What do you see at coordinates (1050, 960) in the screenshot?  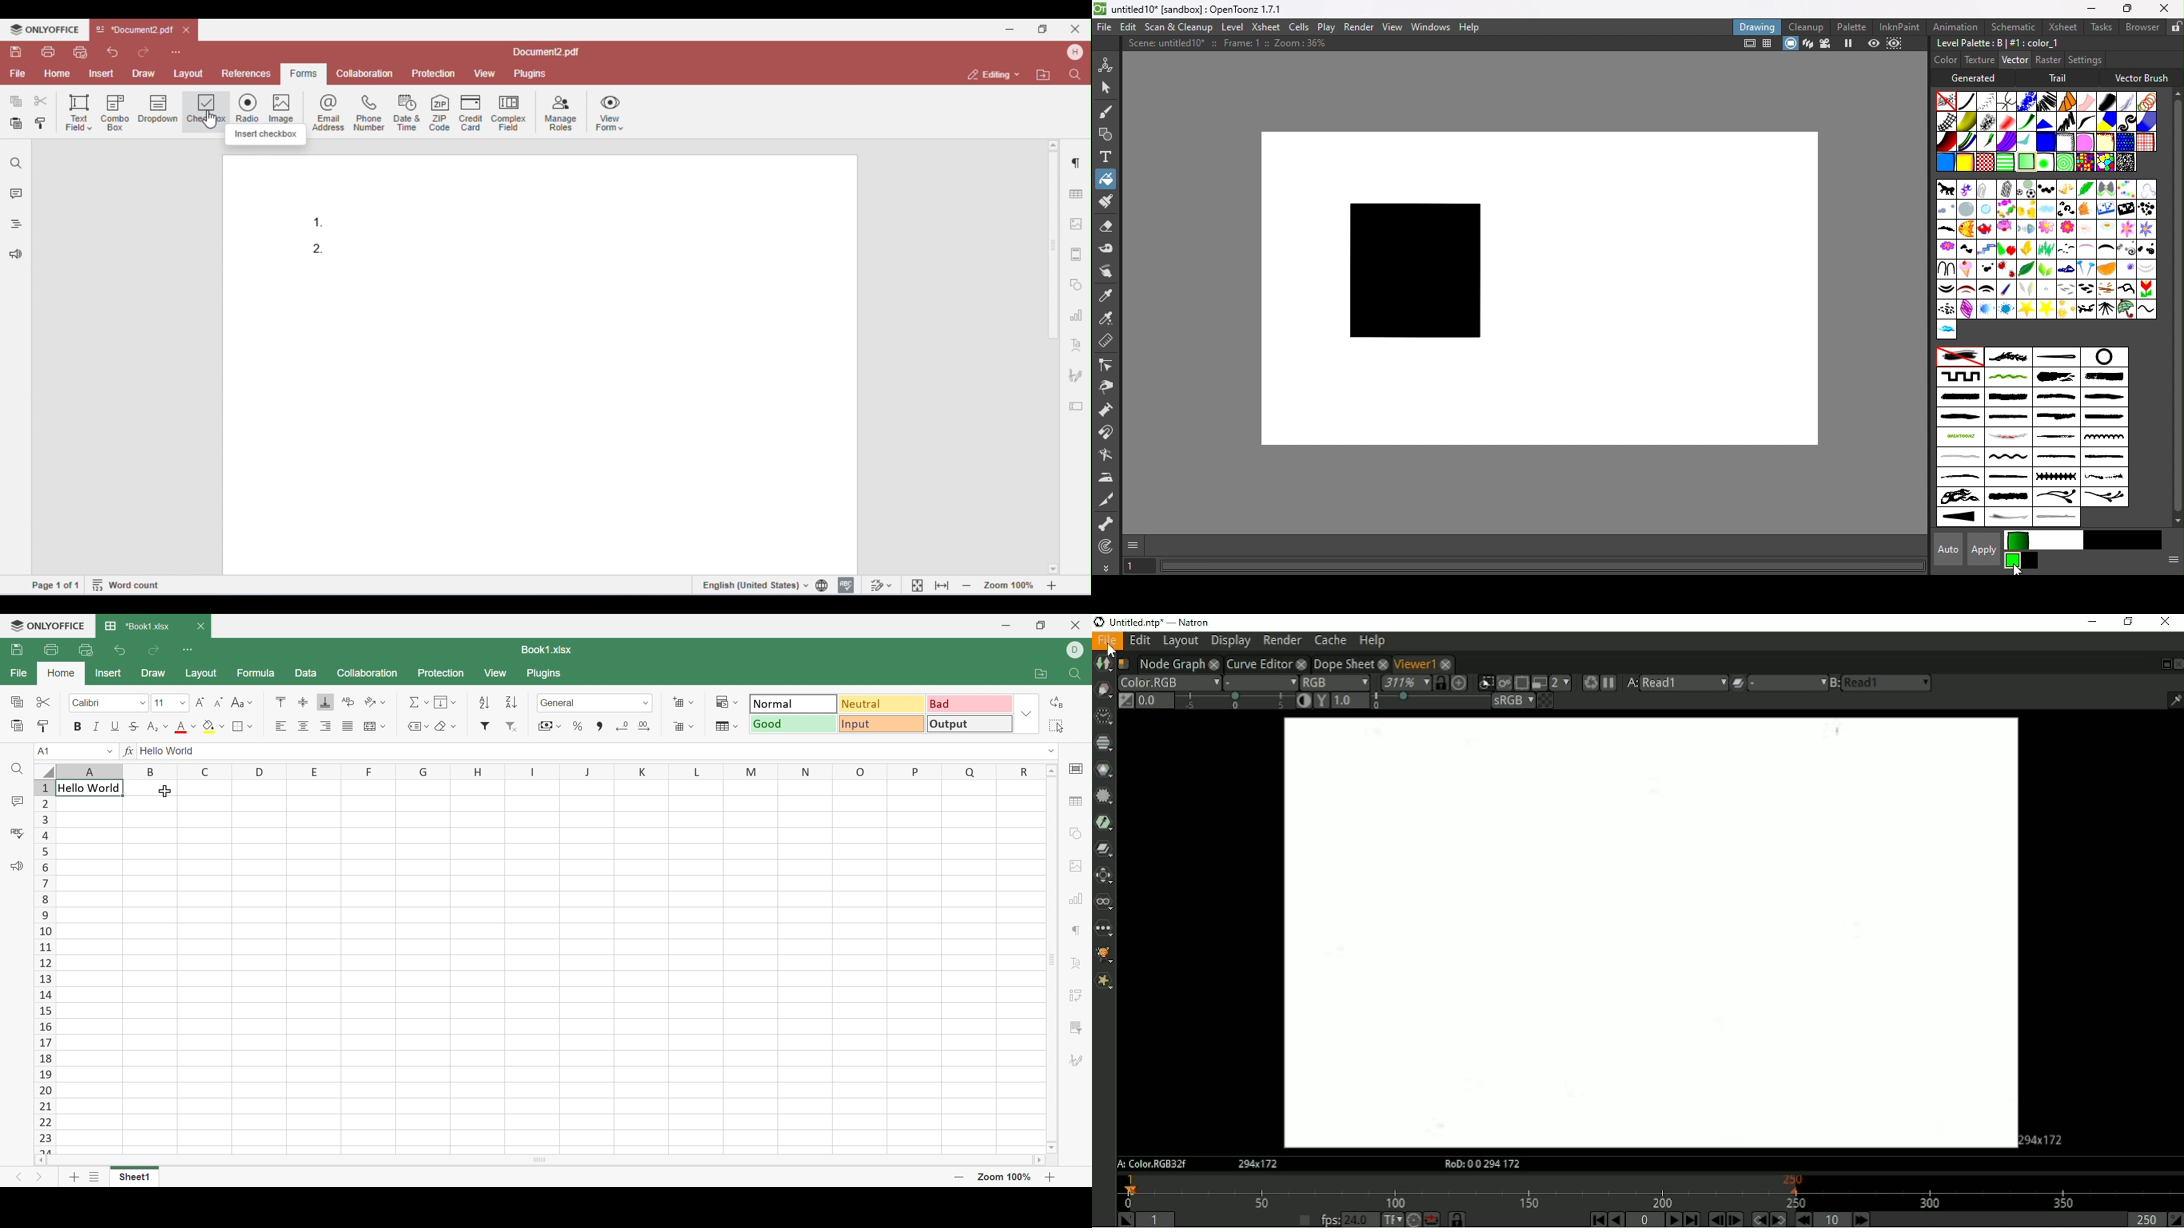 I see `Scroll Bar` at bounding box center [1050, 960].